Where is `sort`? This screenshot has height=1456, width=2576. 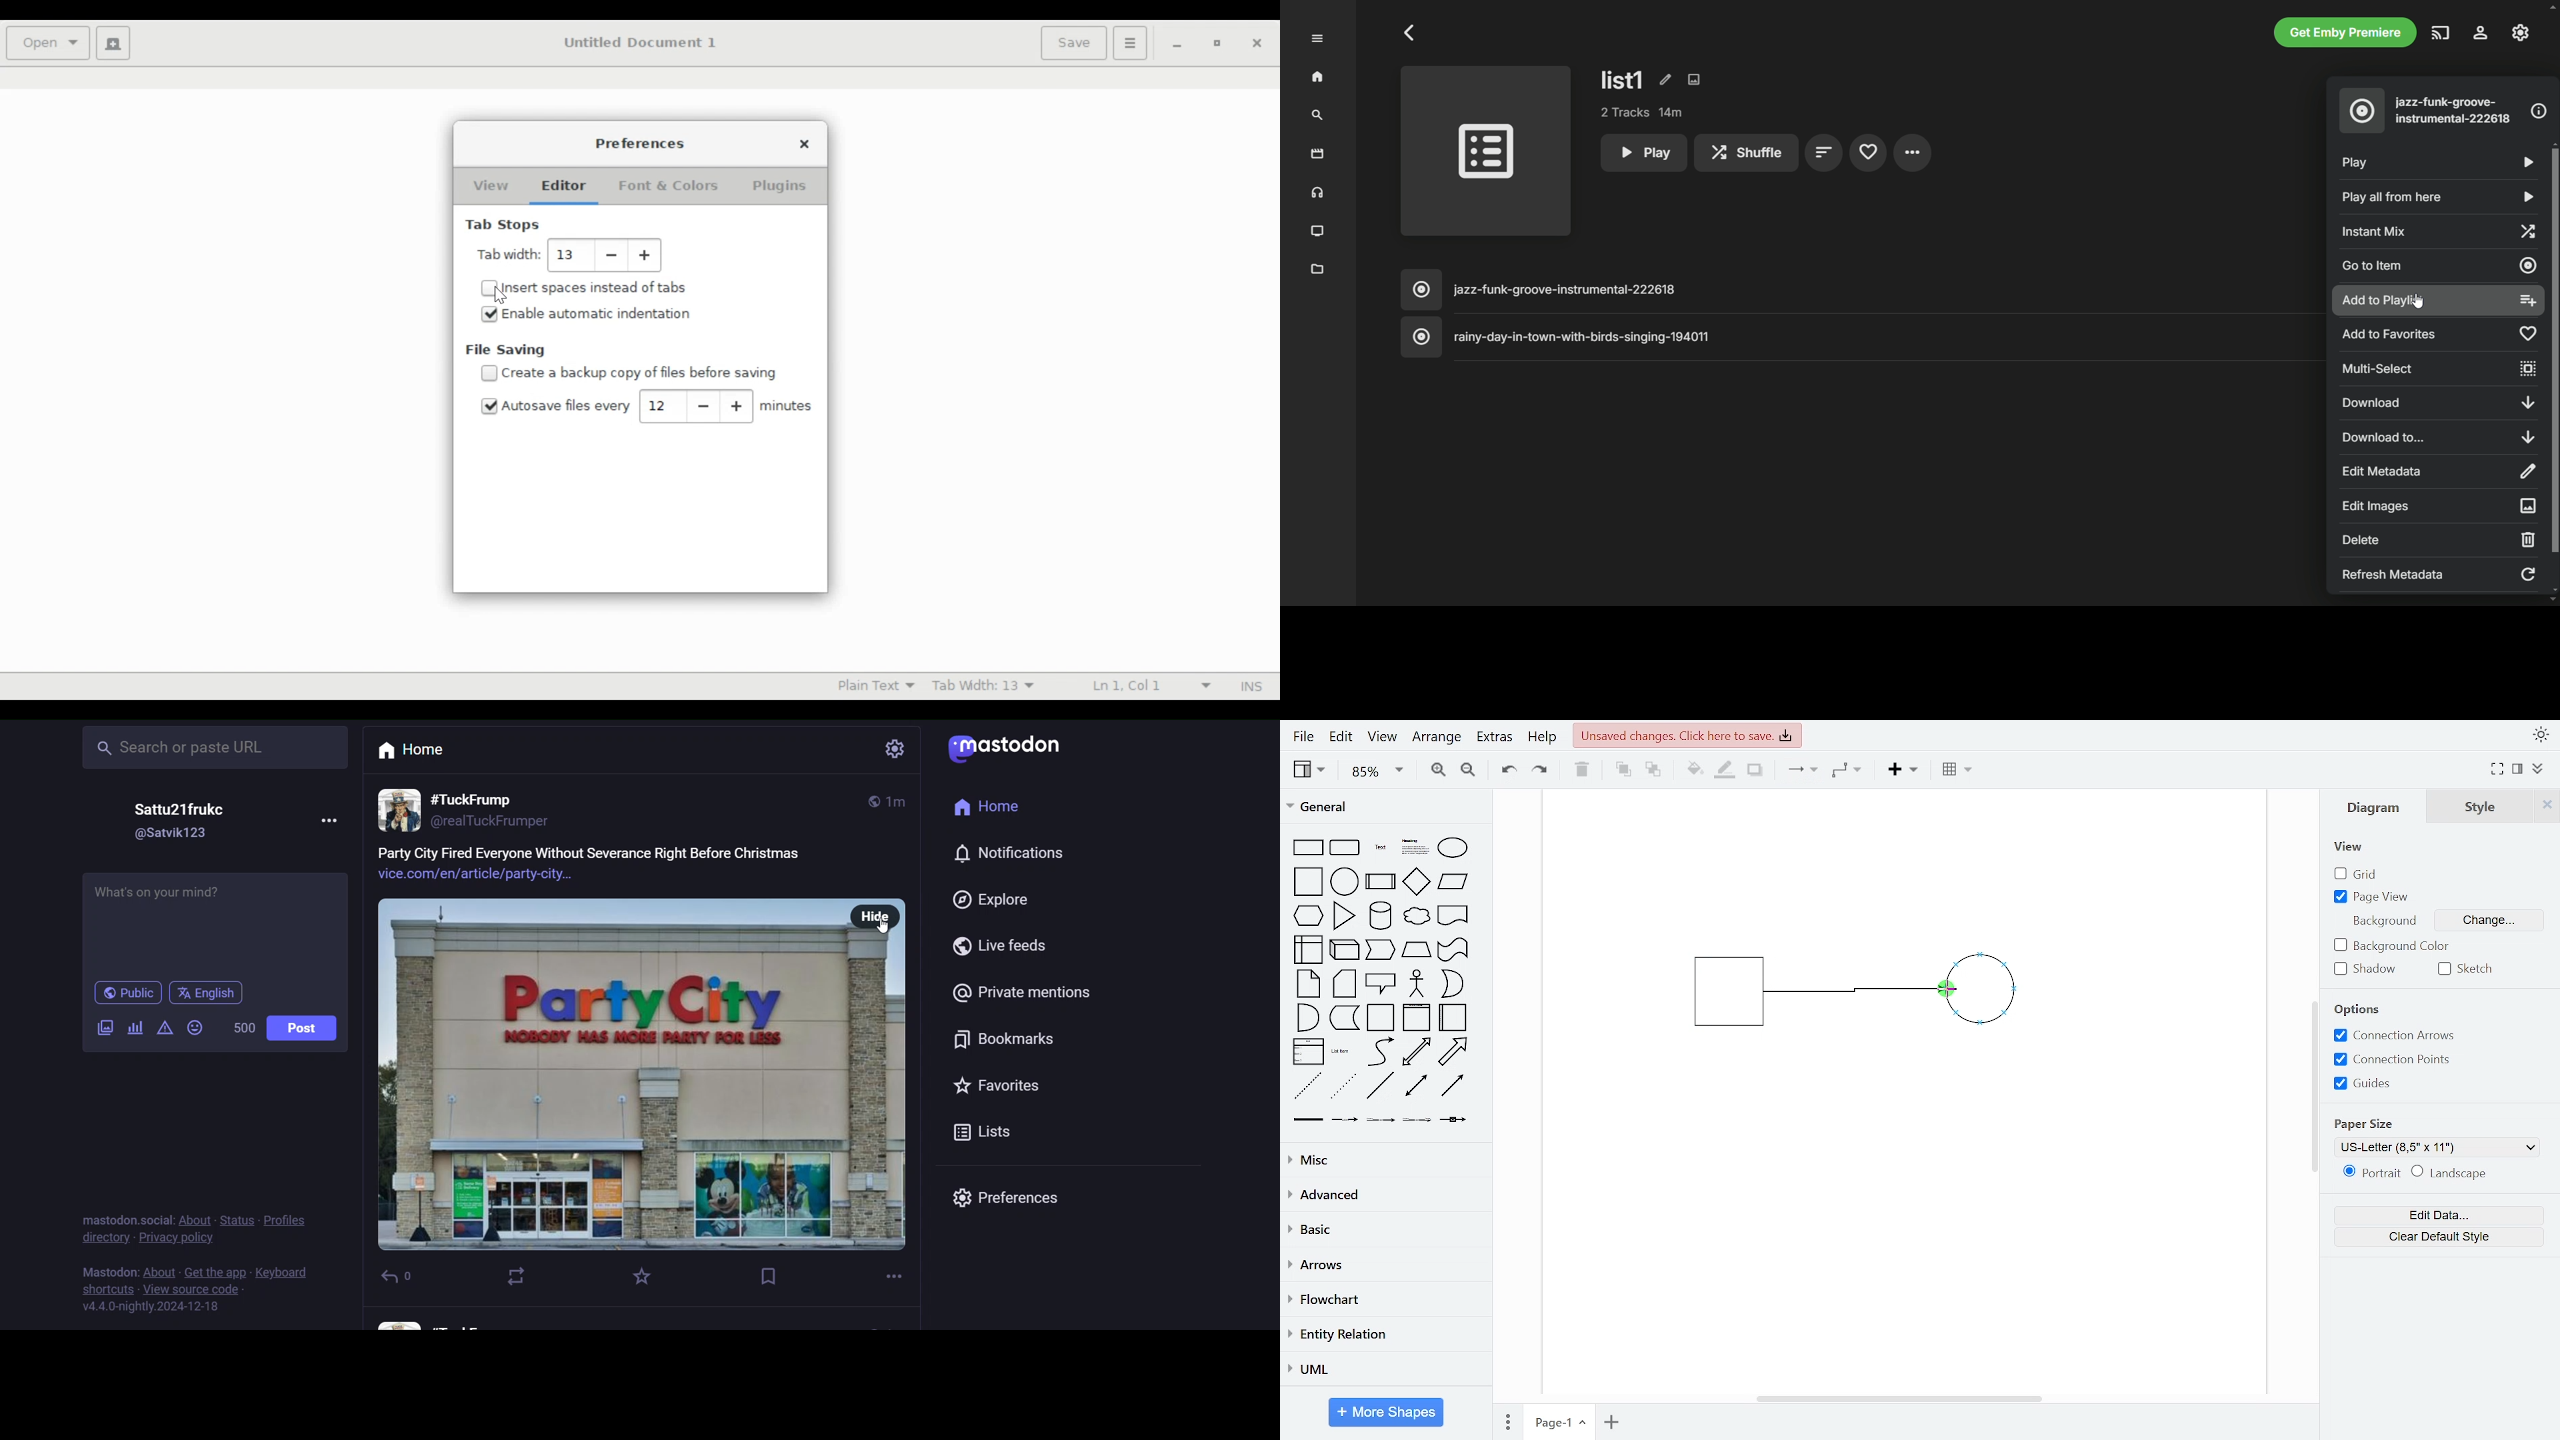
sort is located at coordinates (1824, 153).